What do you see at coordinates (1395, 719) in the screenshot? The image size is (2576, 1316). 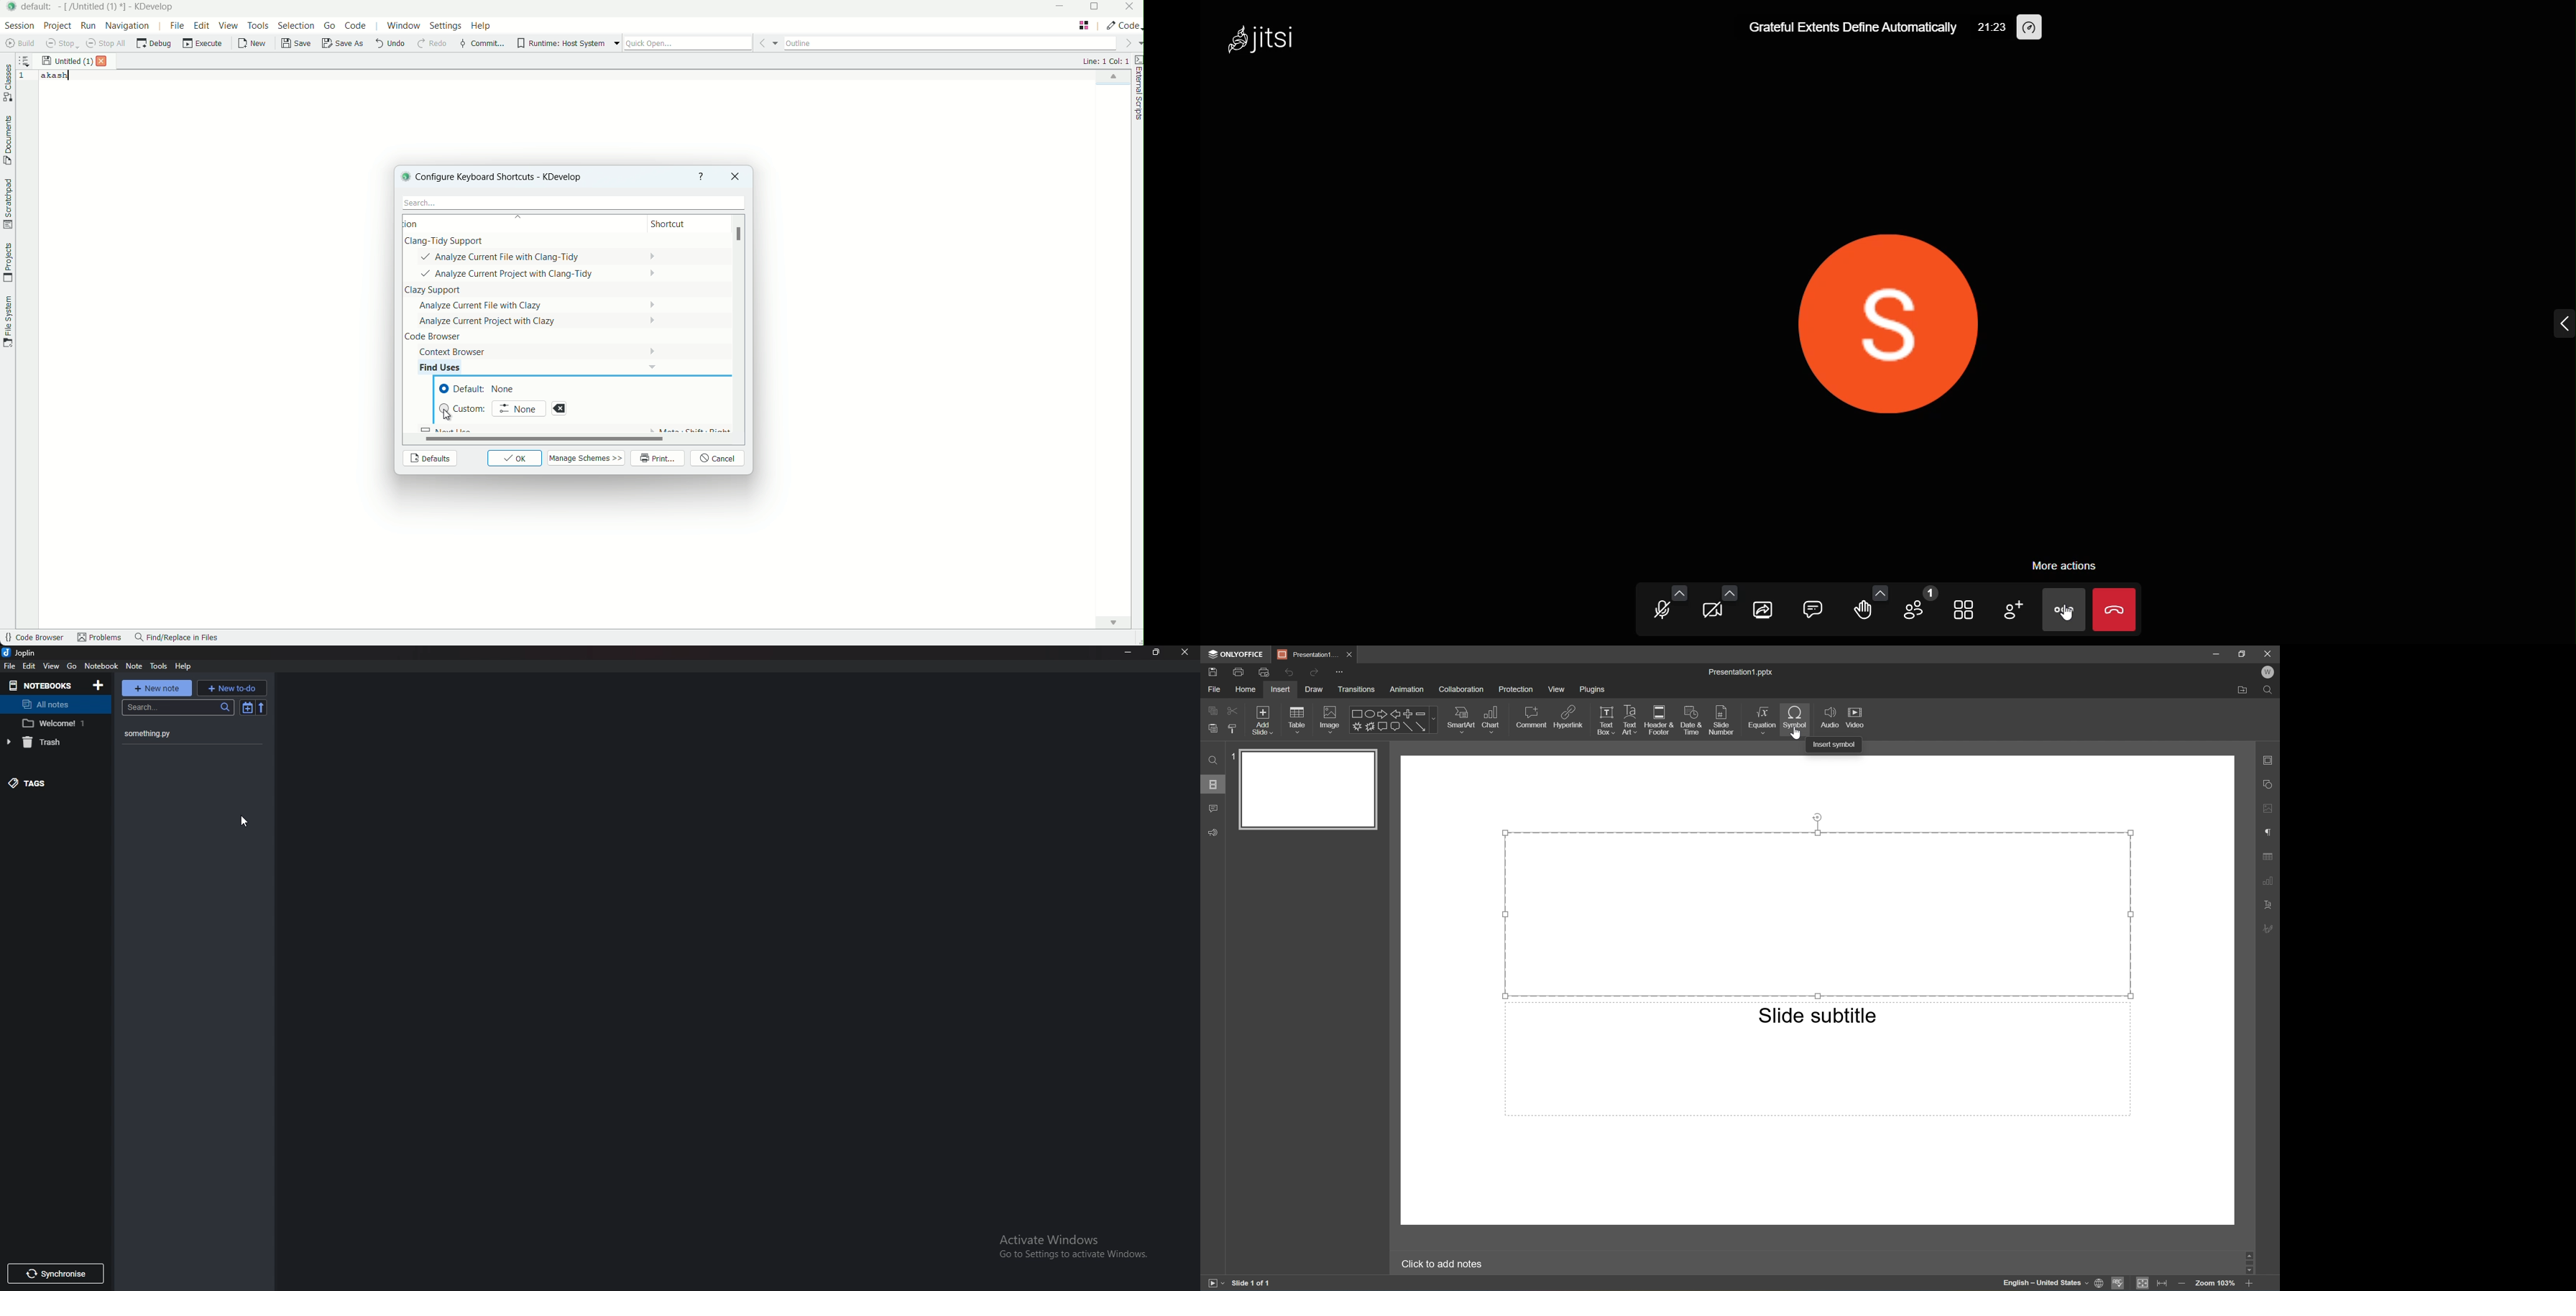 I see `Shapes` at bounding box center [1395, 719].